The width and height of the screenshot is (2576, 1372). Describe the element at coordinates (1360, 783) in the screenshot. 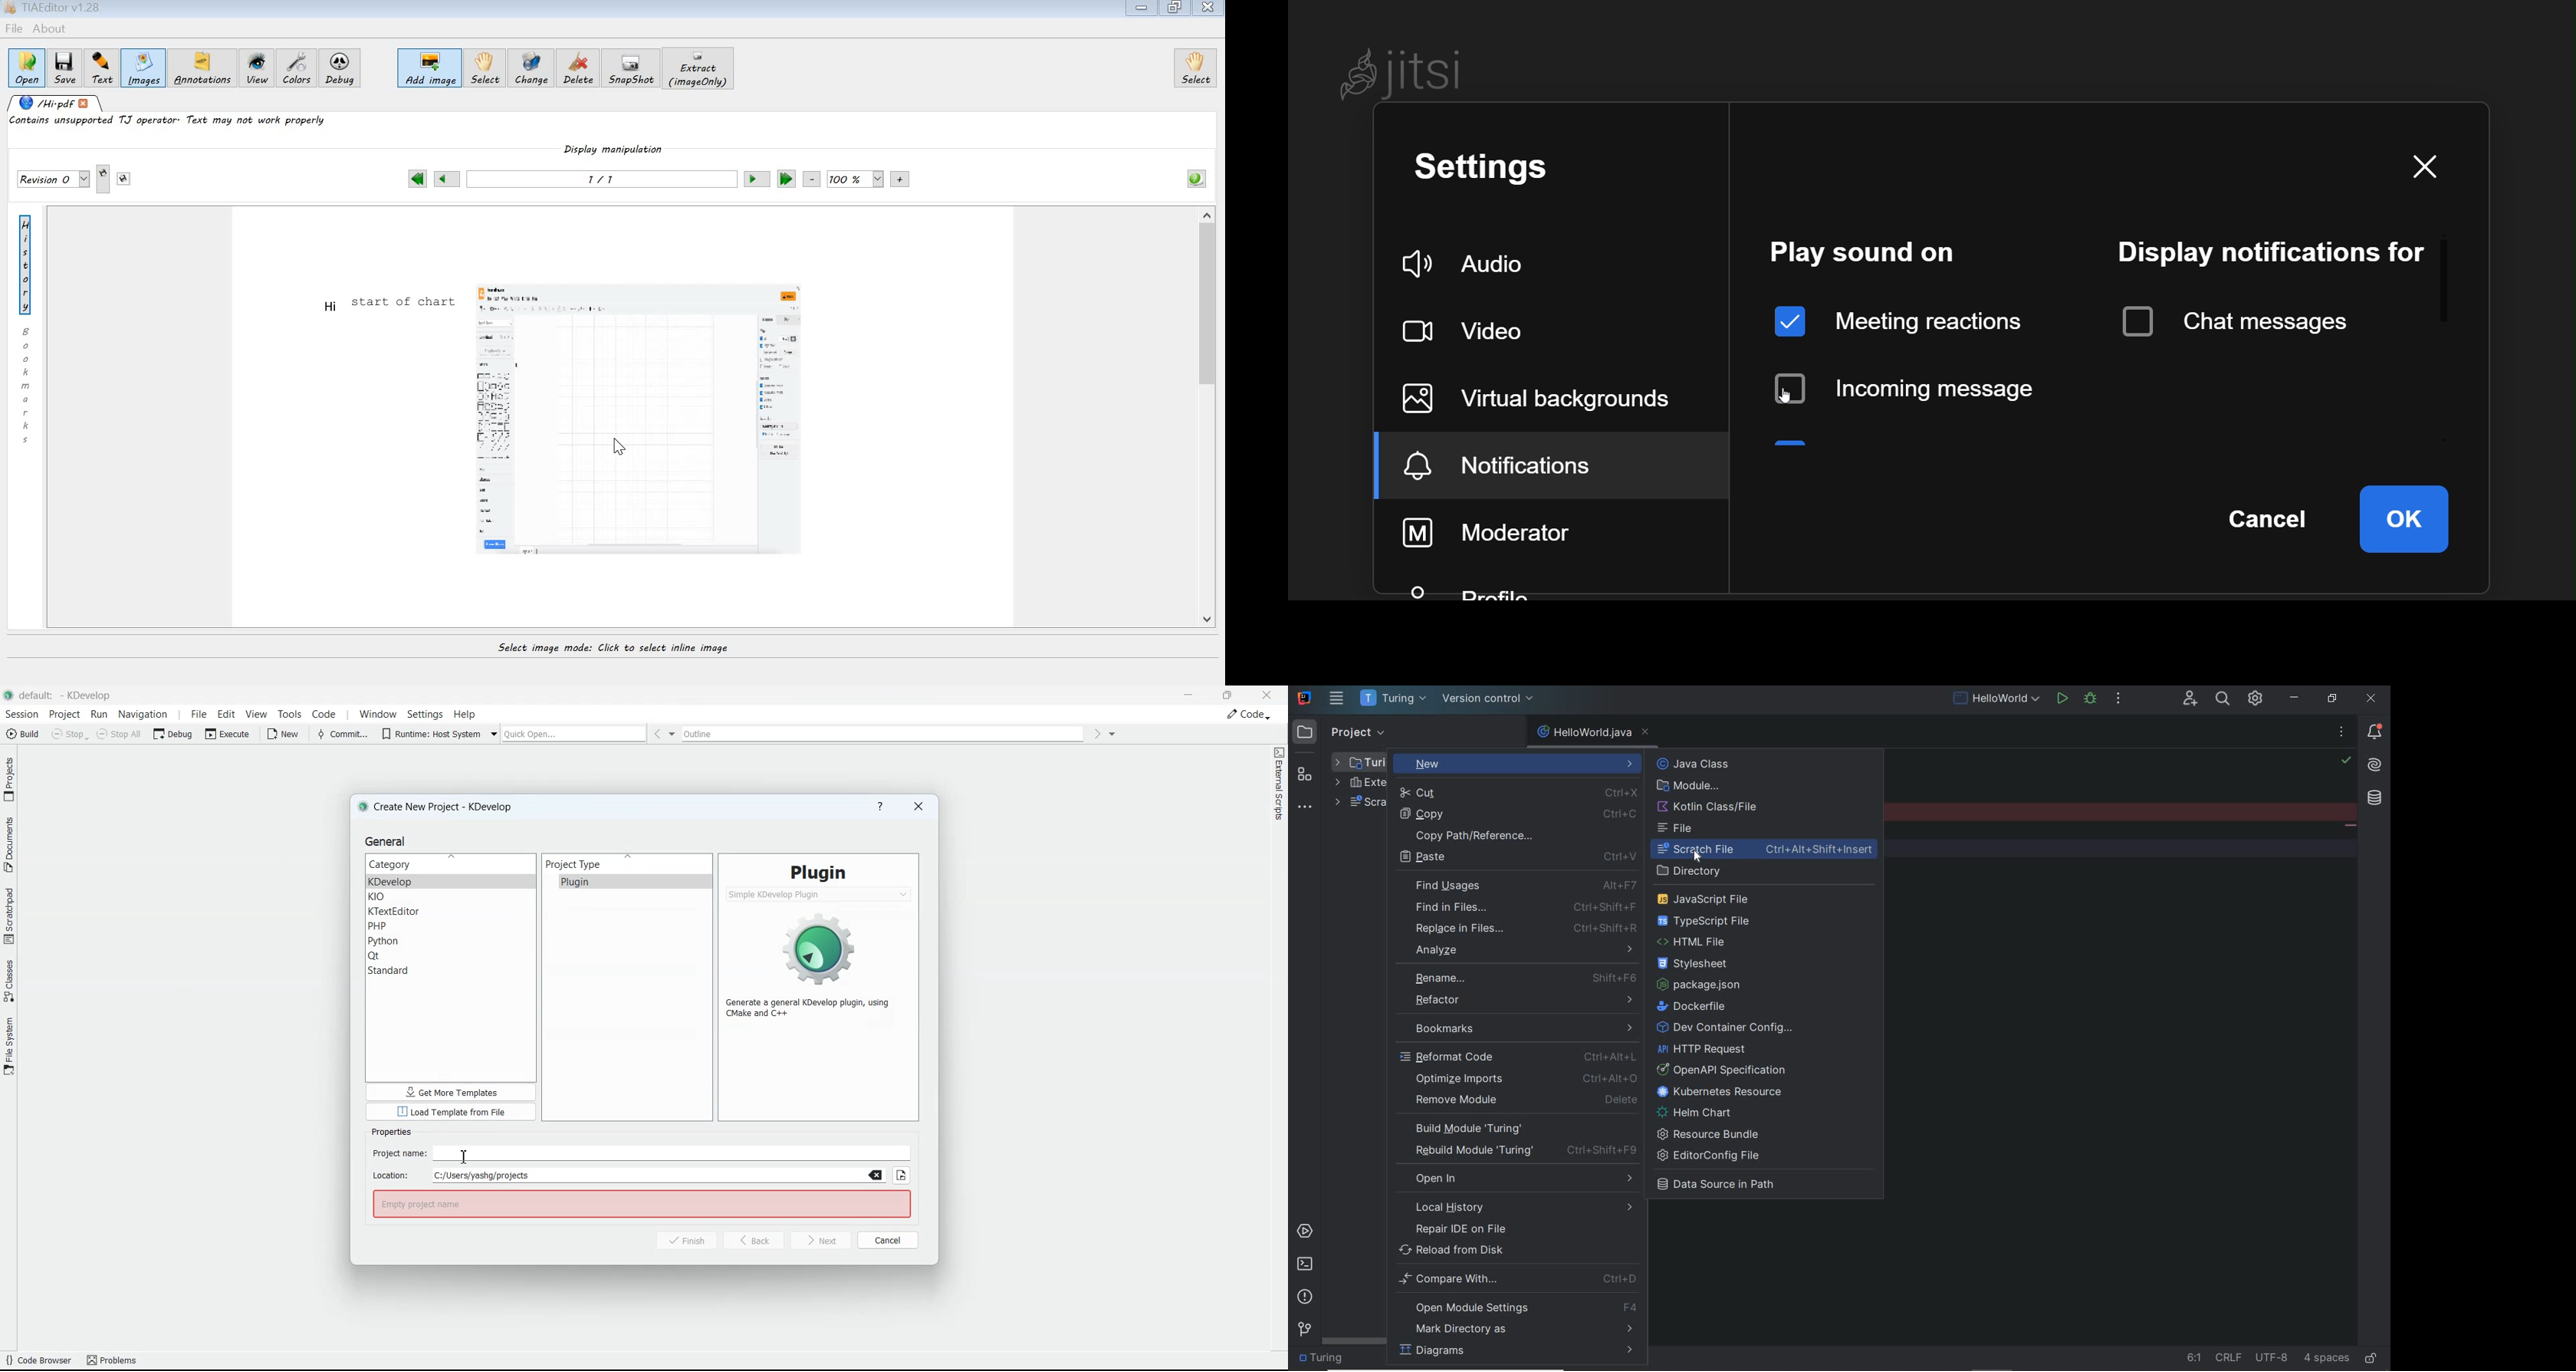

I see `external libraries` at that location.